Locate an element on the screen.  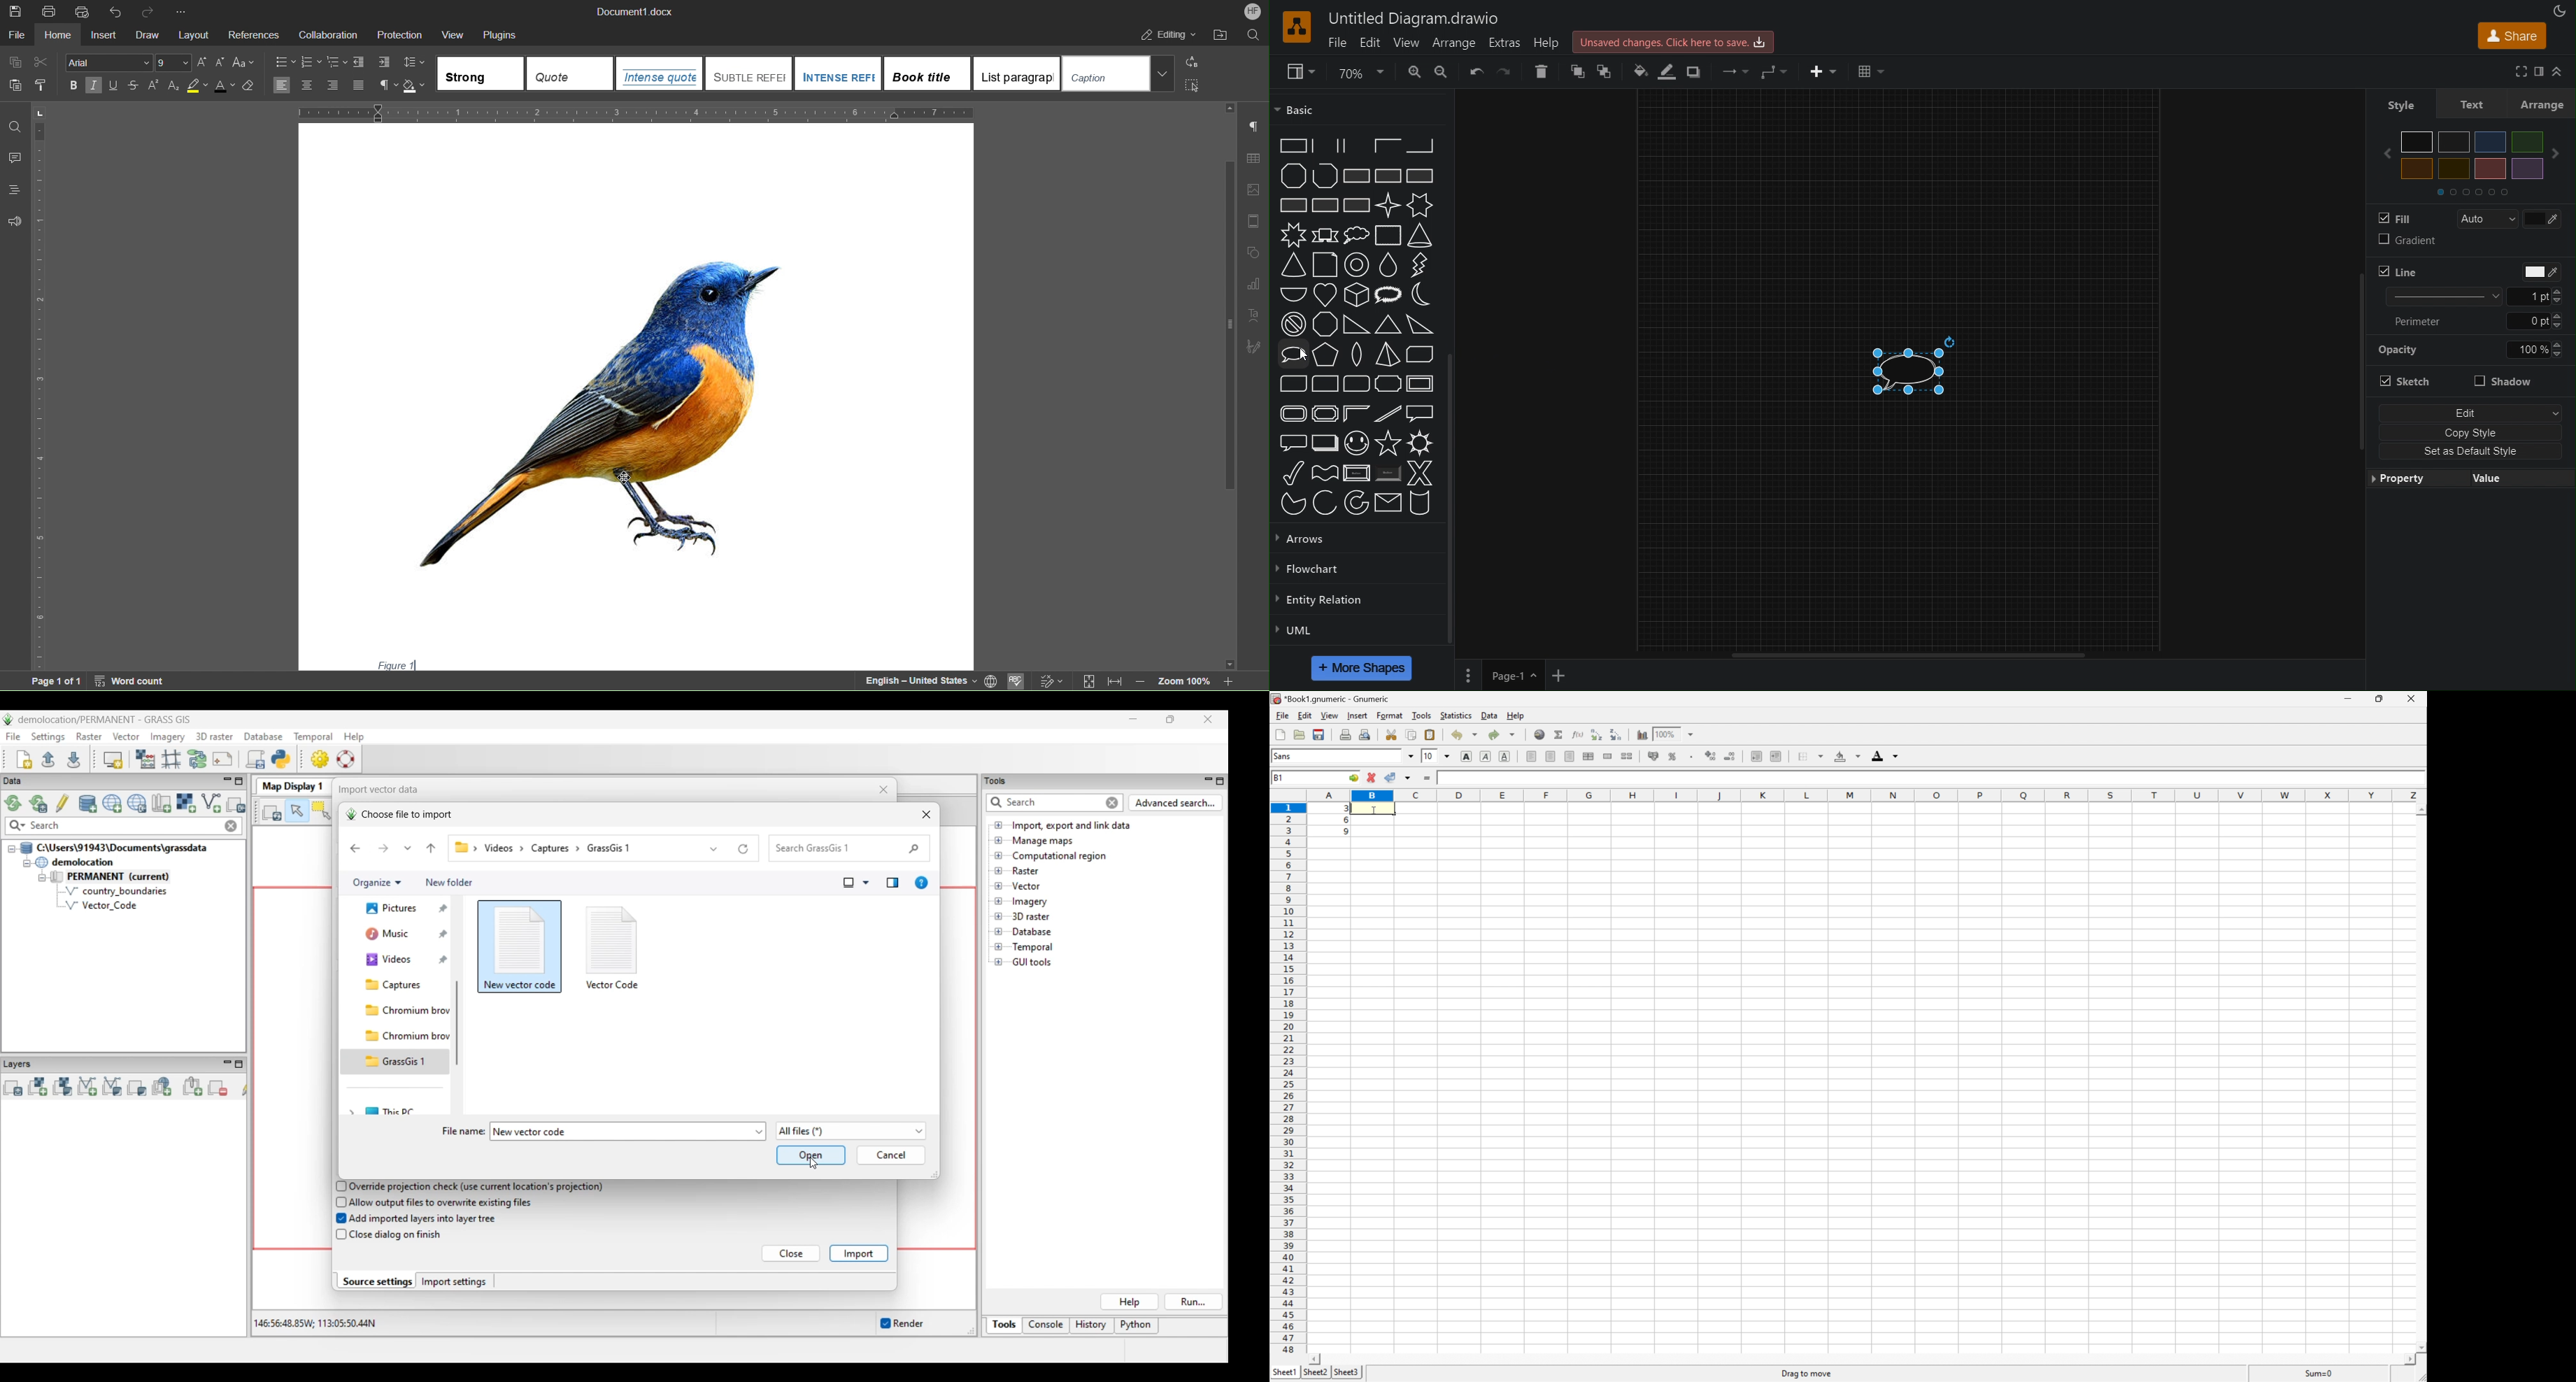
Subscript is located at coordinates (173, 86).